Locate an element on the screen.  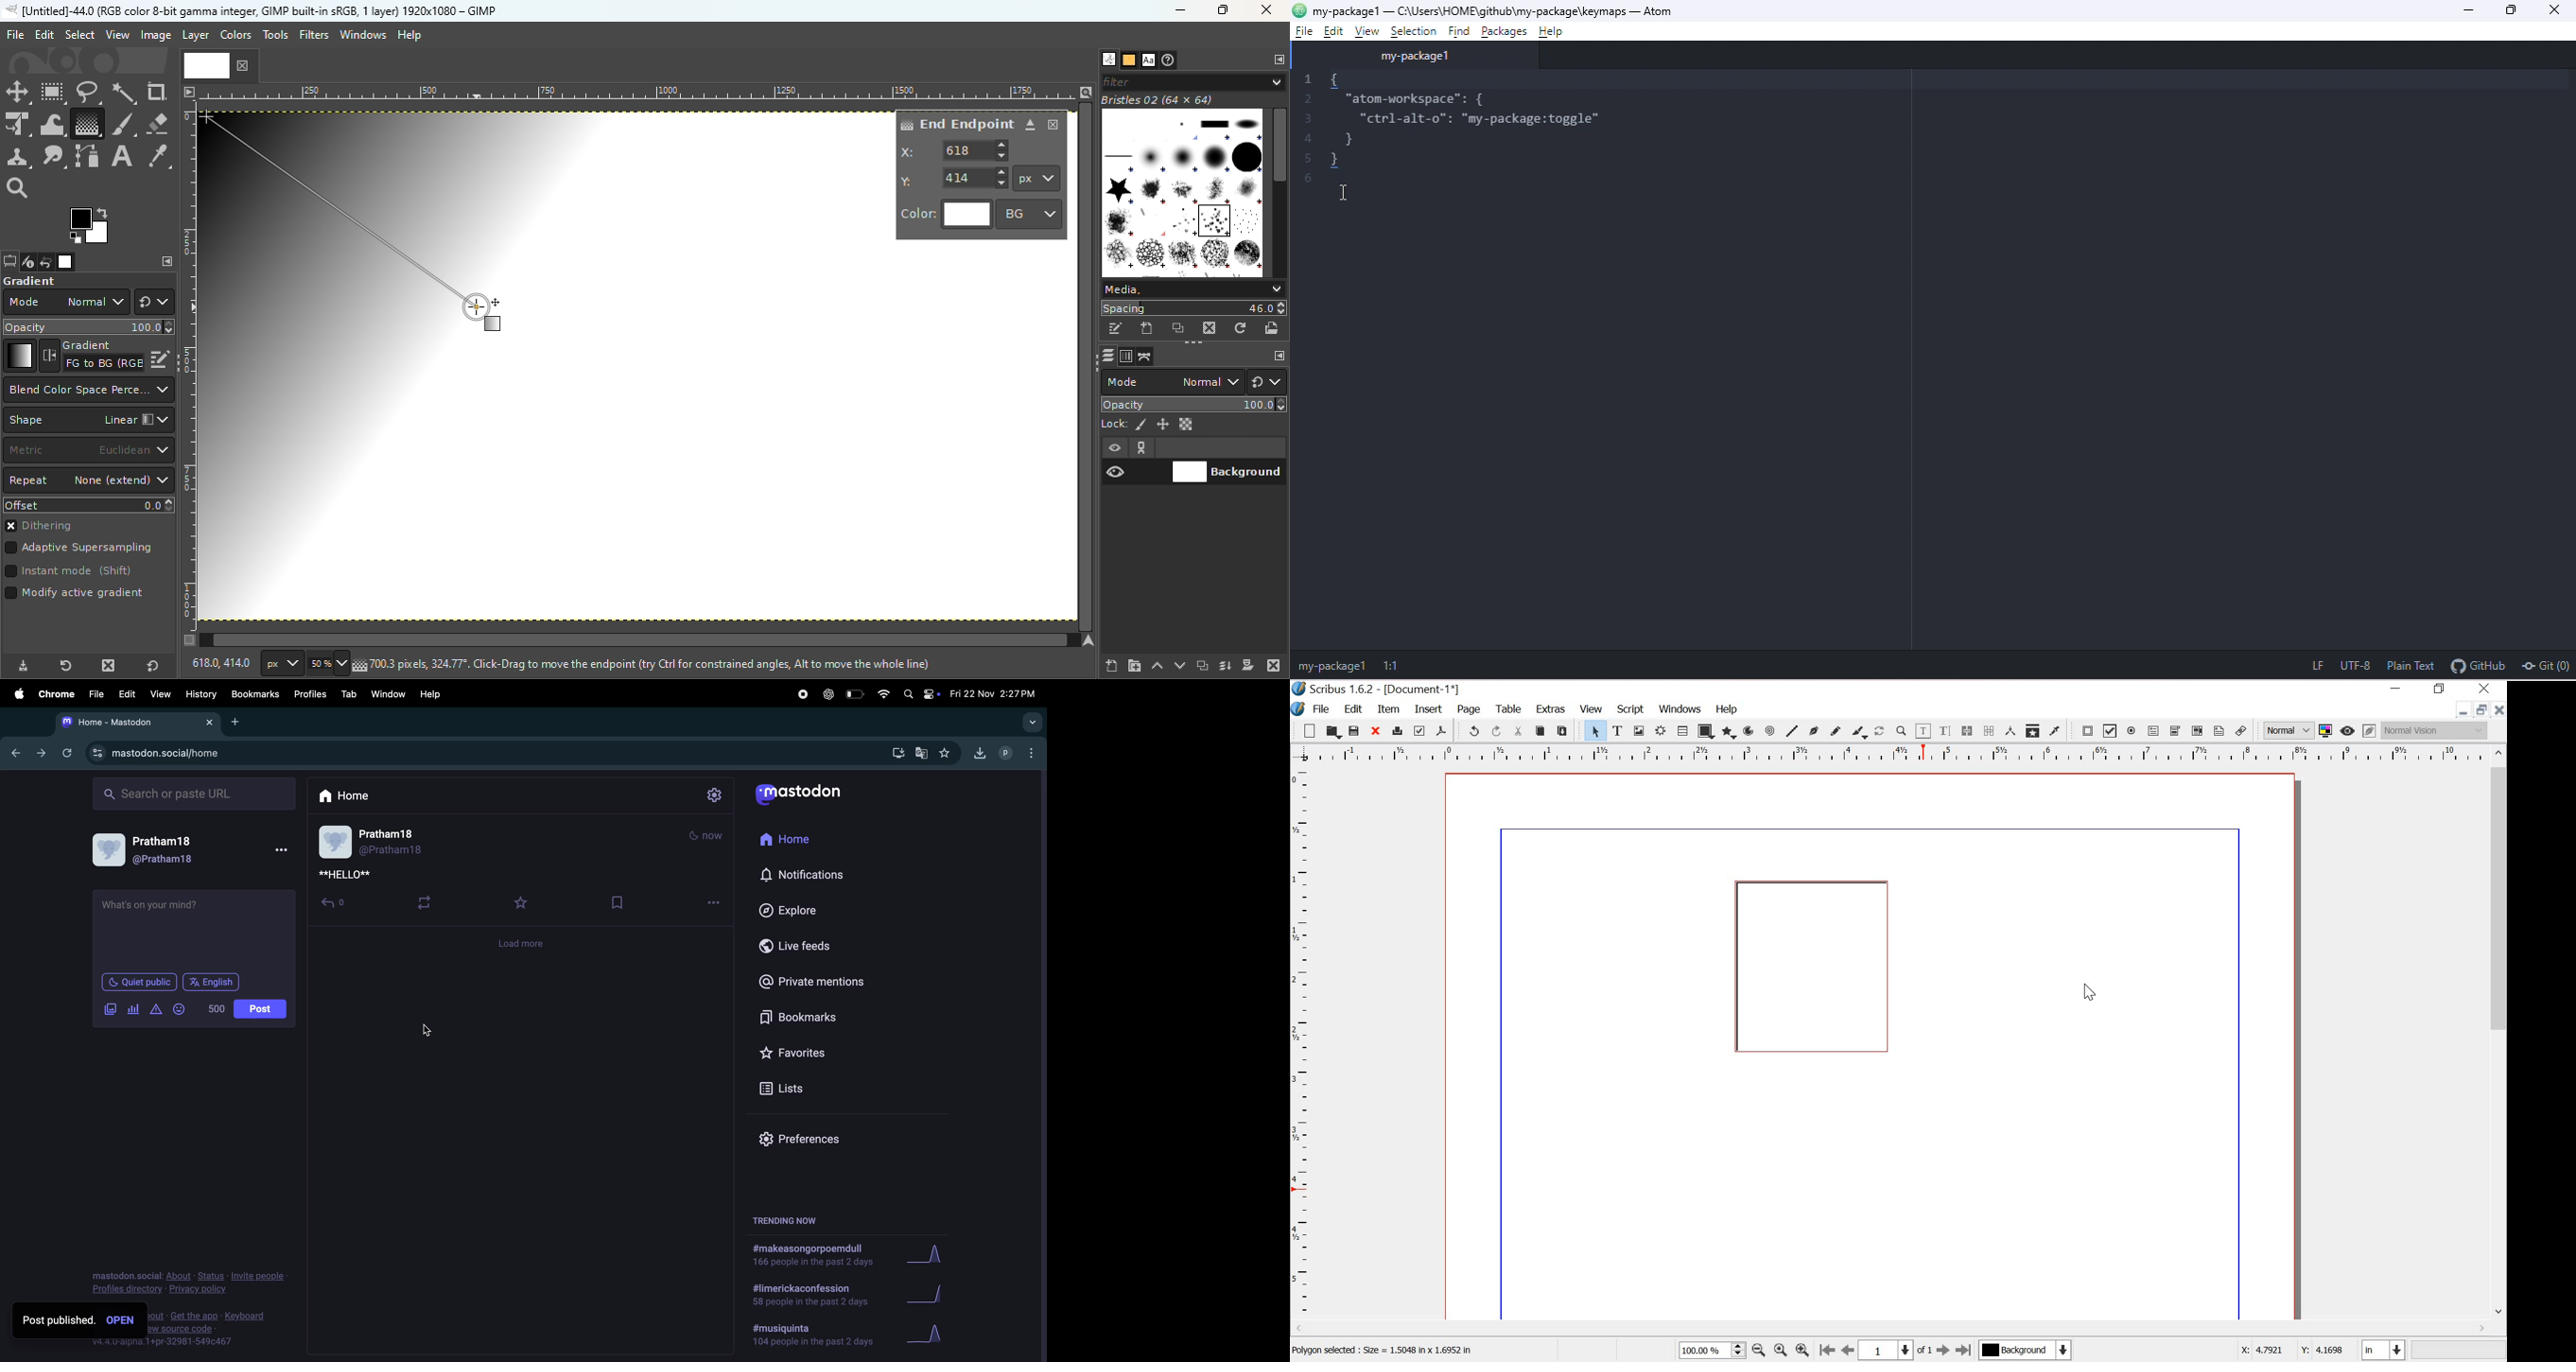
restore down is located at coordinates (2439, 689).